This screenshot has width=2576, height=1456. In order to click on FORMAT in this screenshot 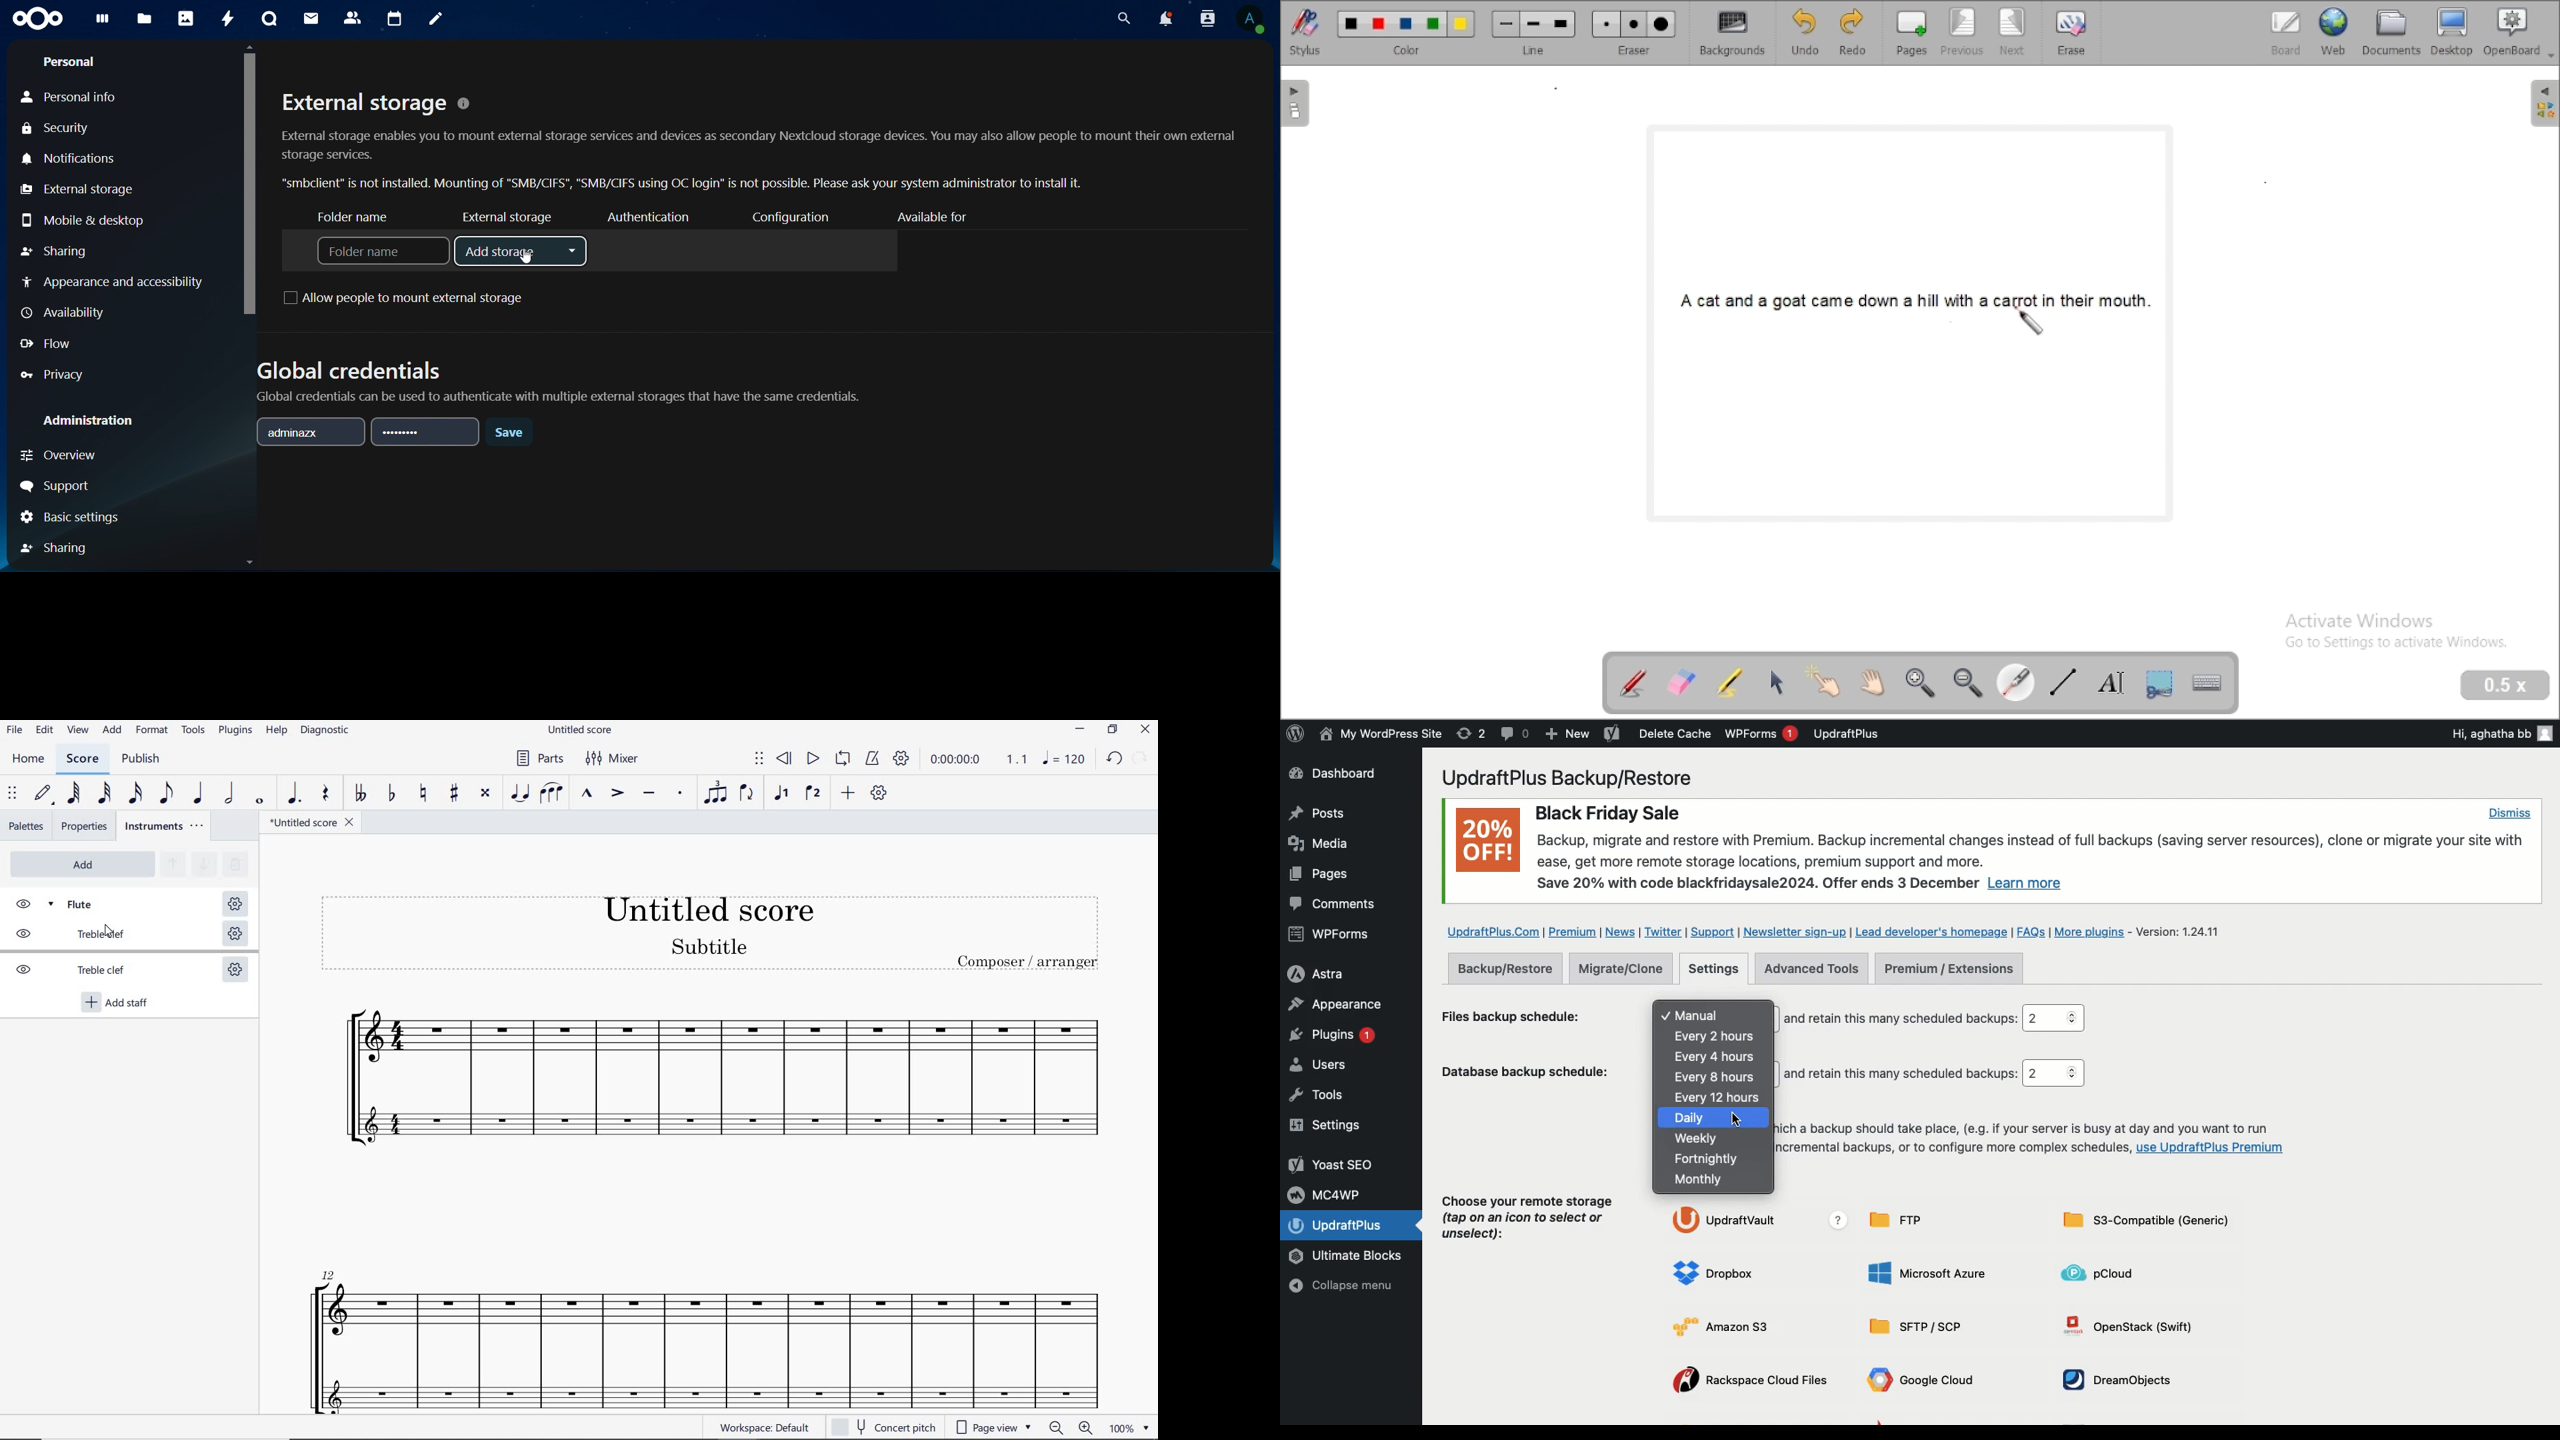, I will do `click(152, 730)`.